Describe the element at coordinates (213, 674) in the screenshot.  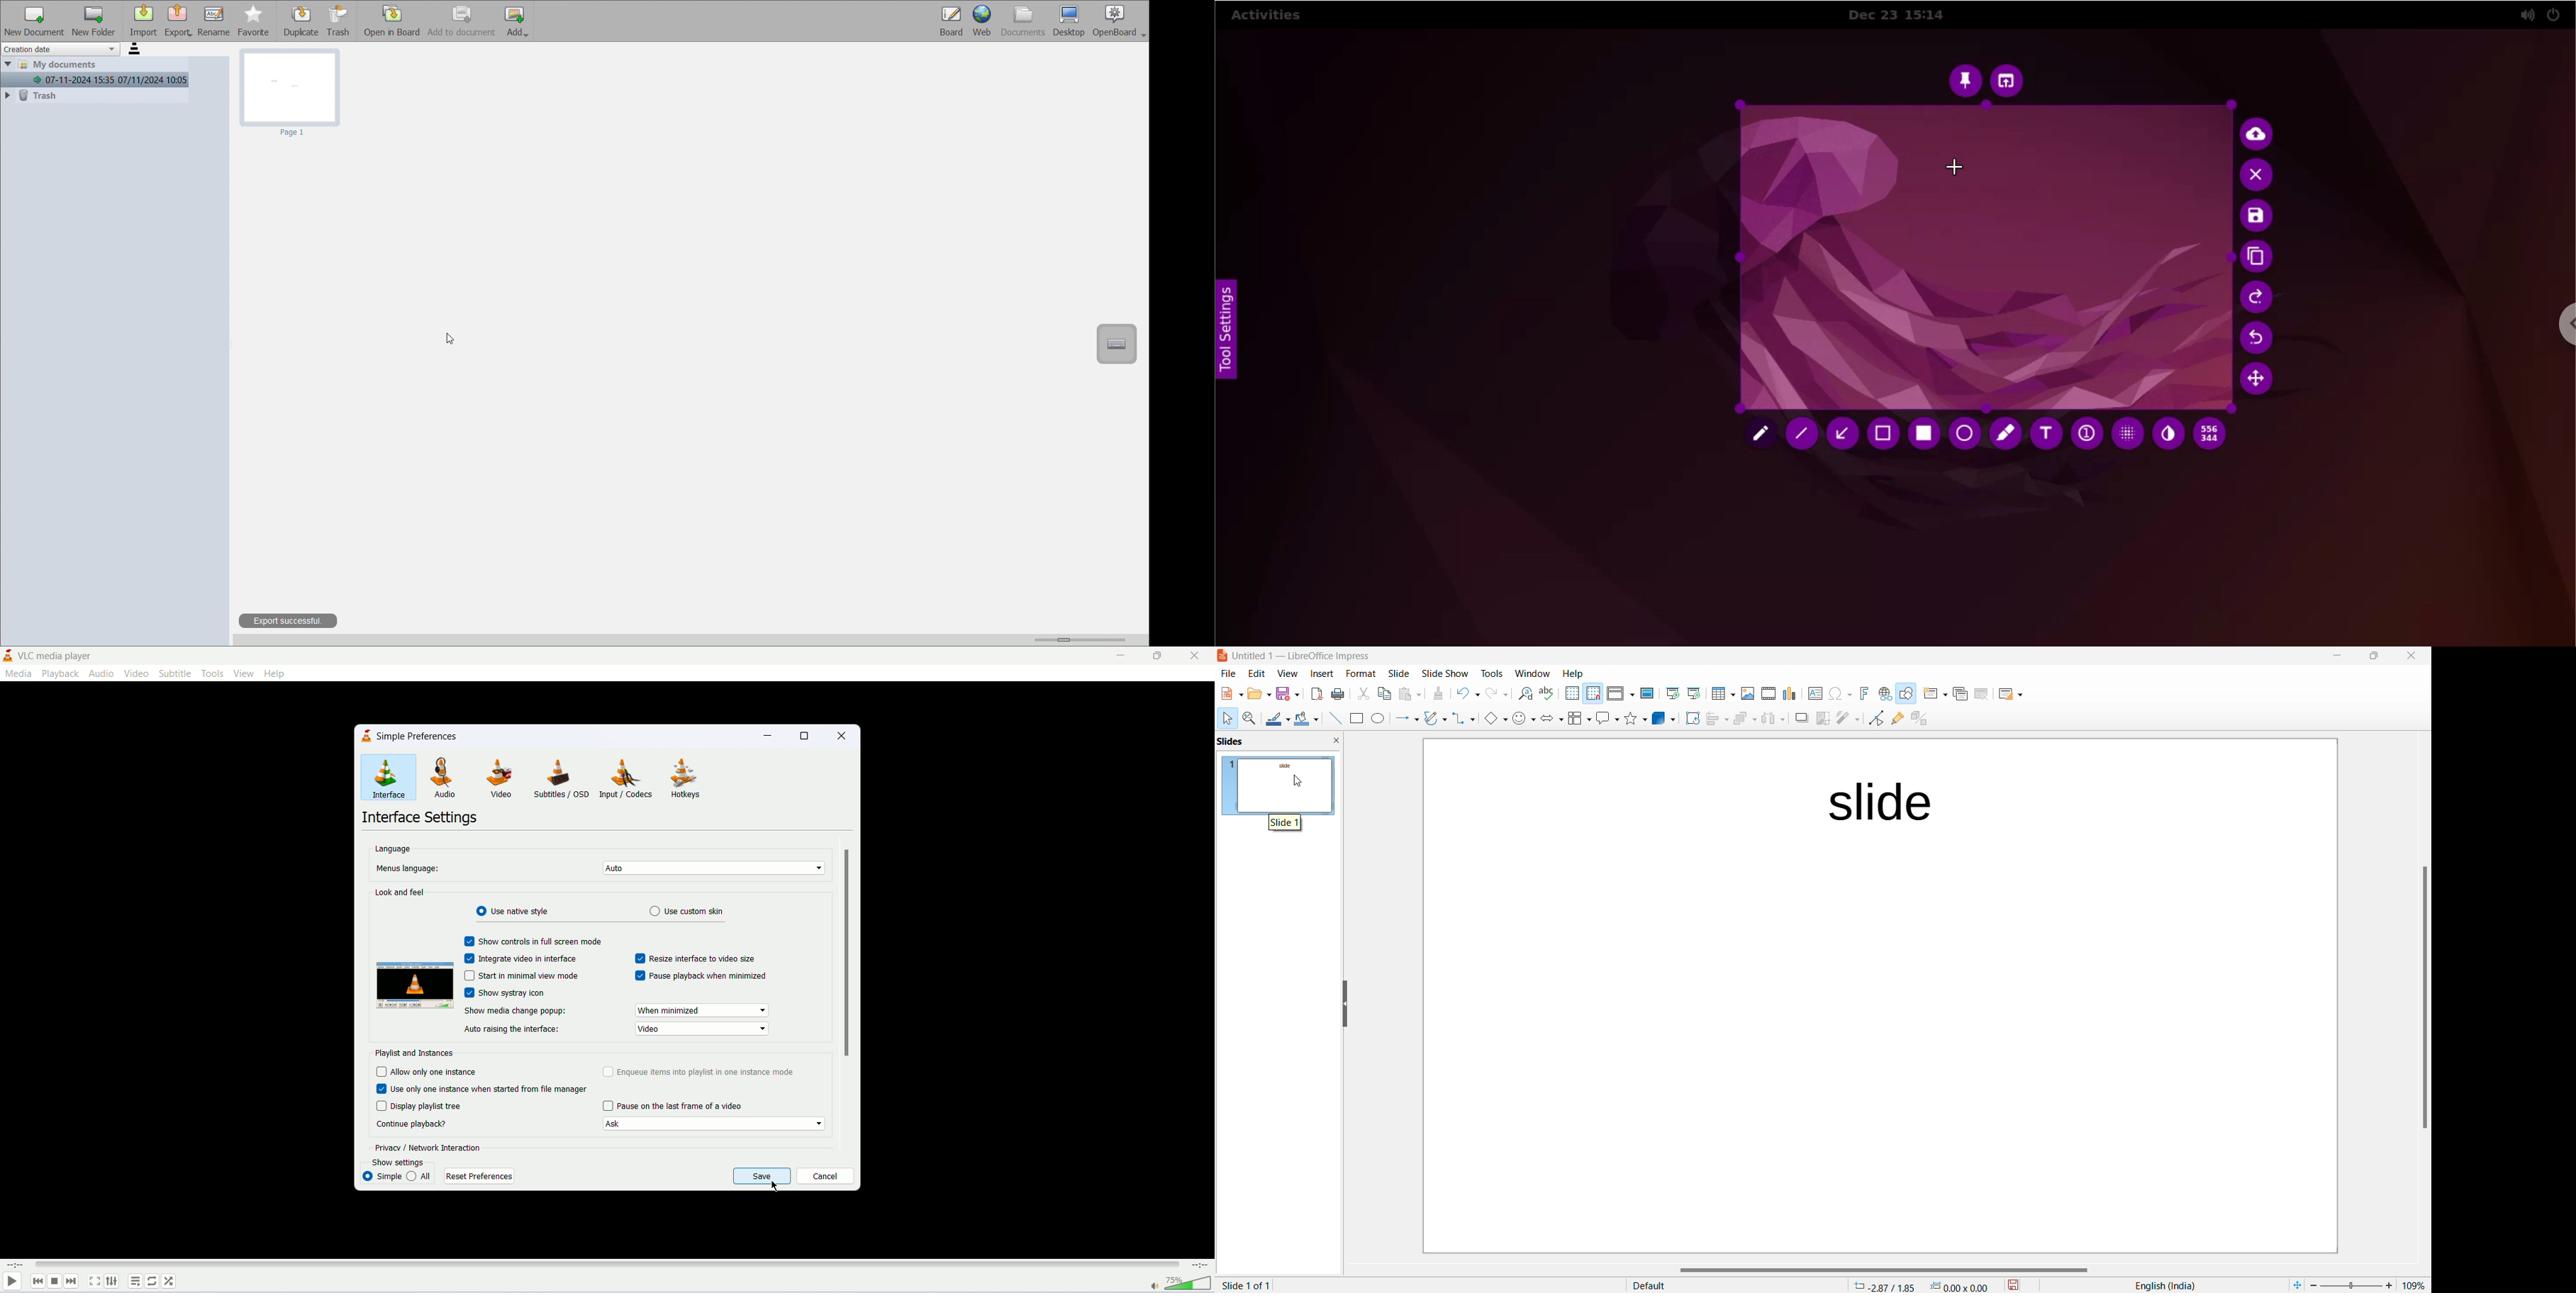
I see `tools` at that location.